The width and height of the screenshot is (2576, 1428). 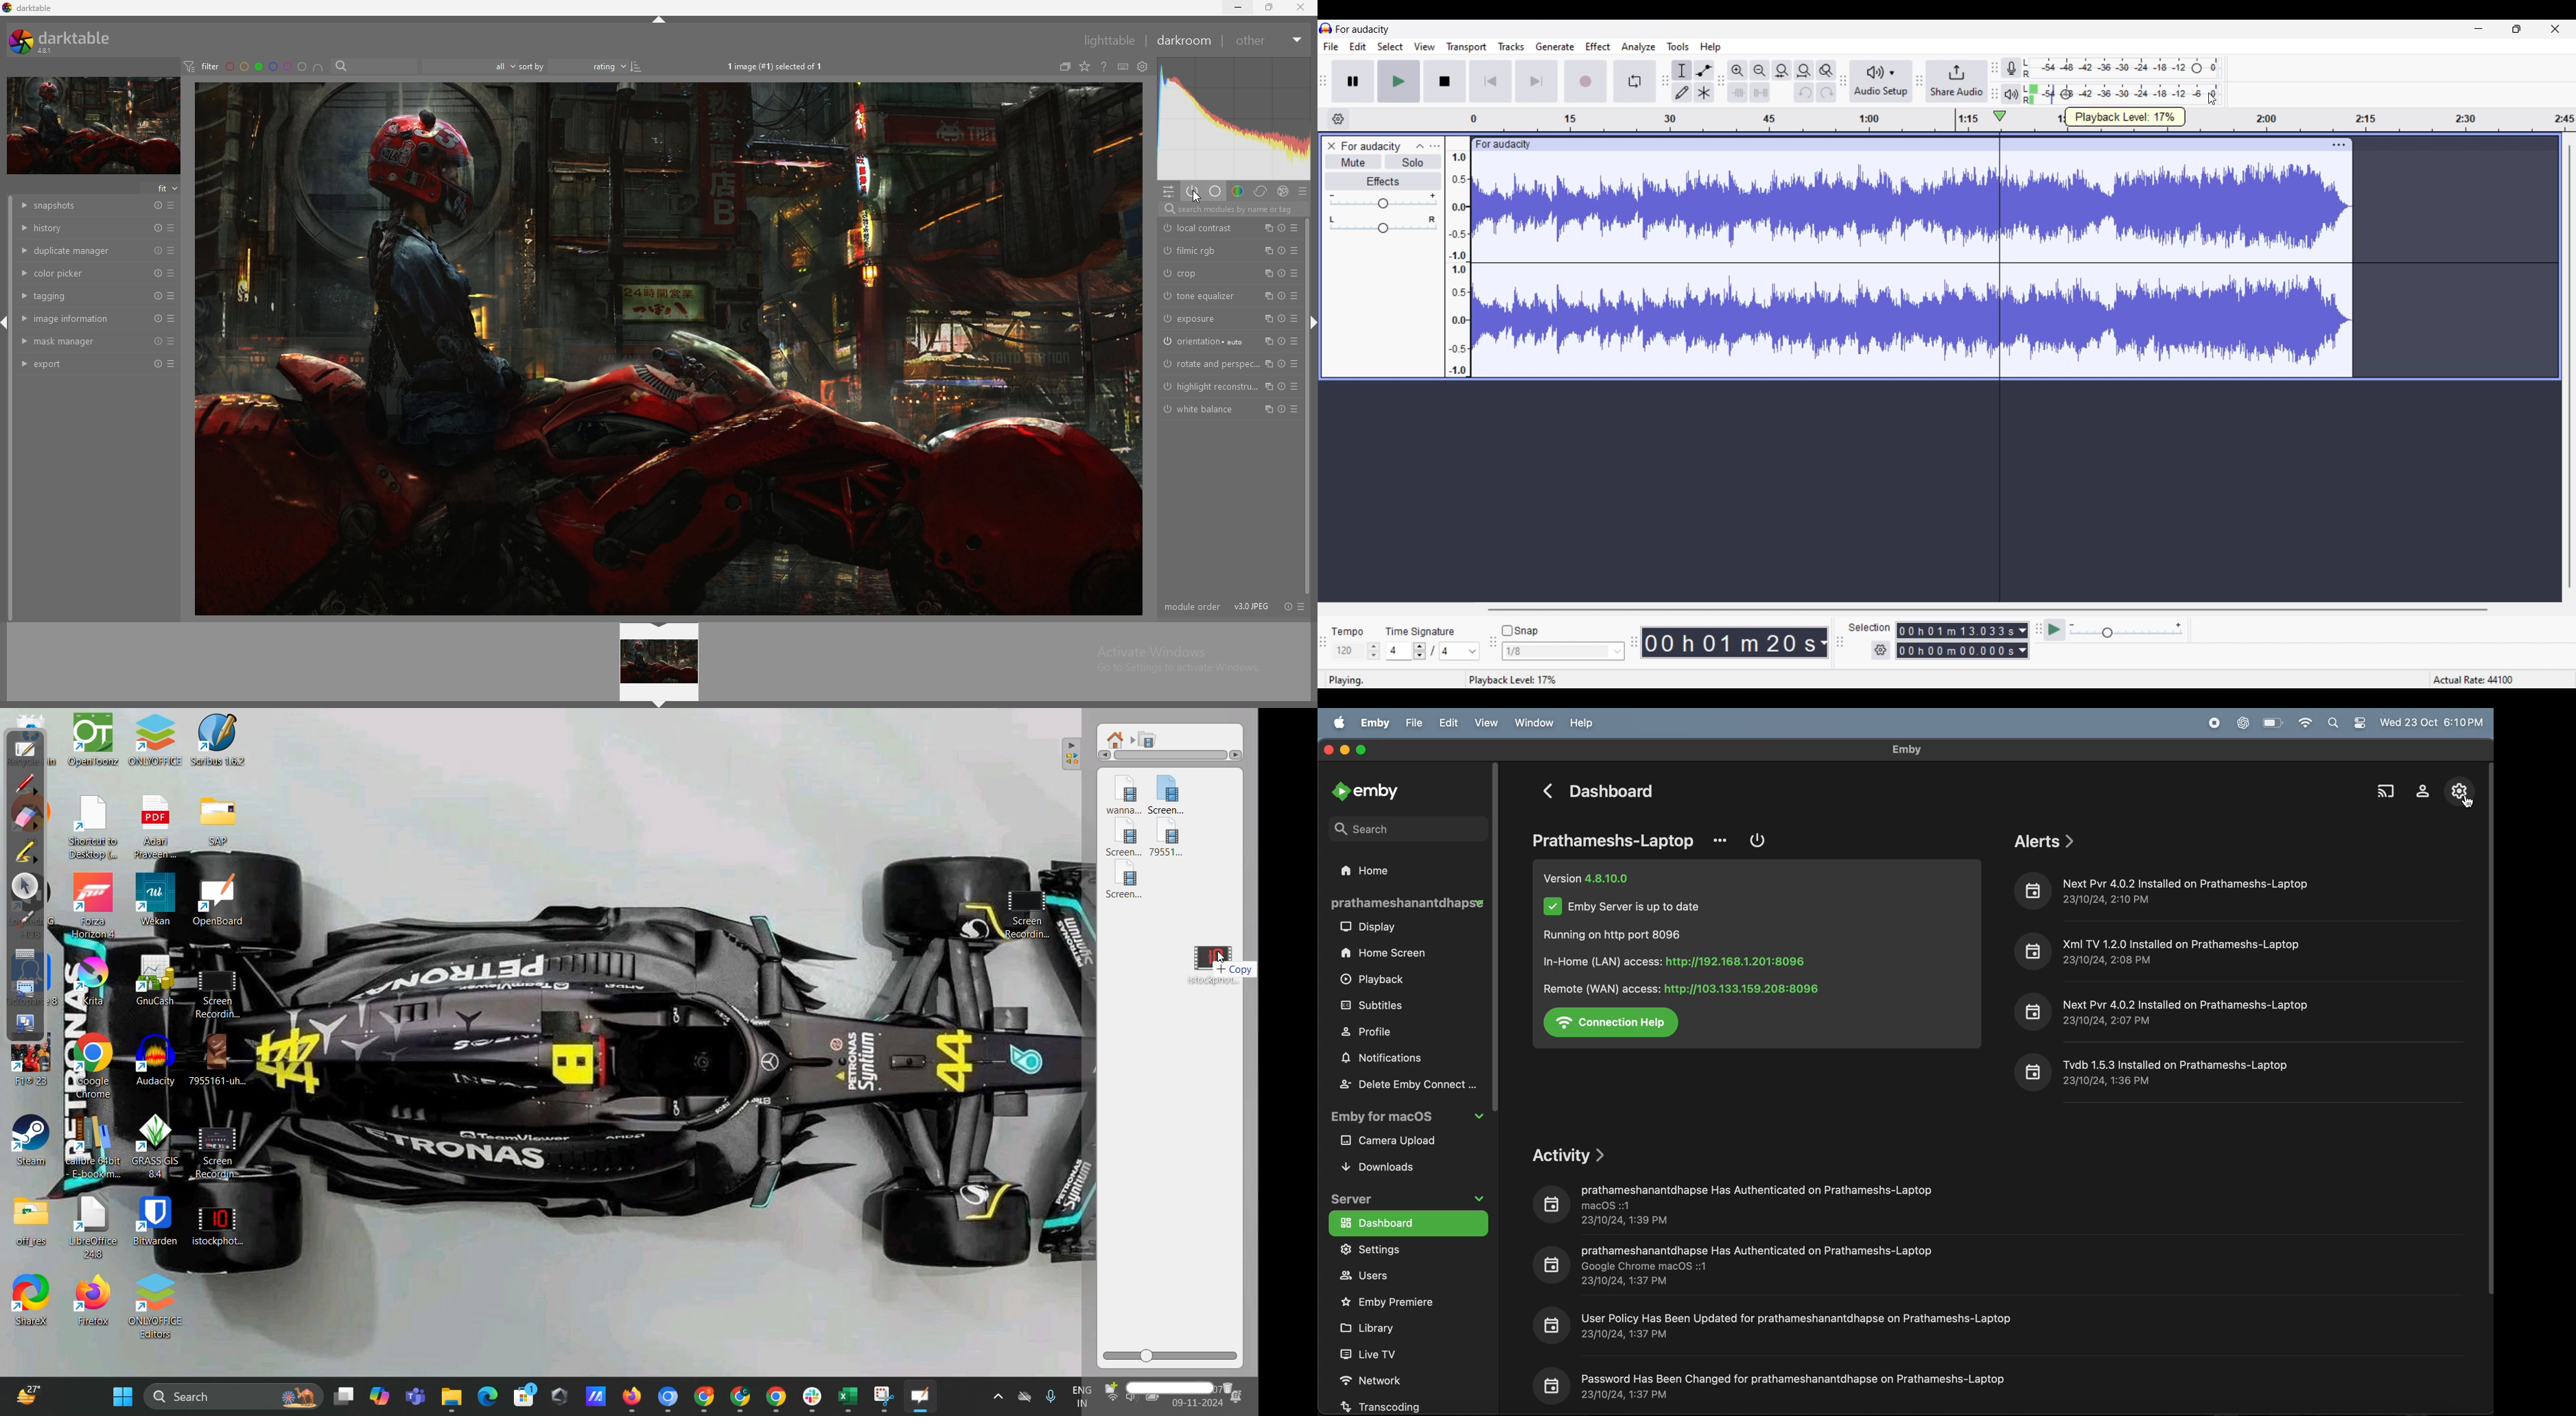 I want to click on rating, so click(x=596, y=67).